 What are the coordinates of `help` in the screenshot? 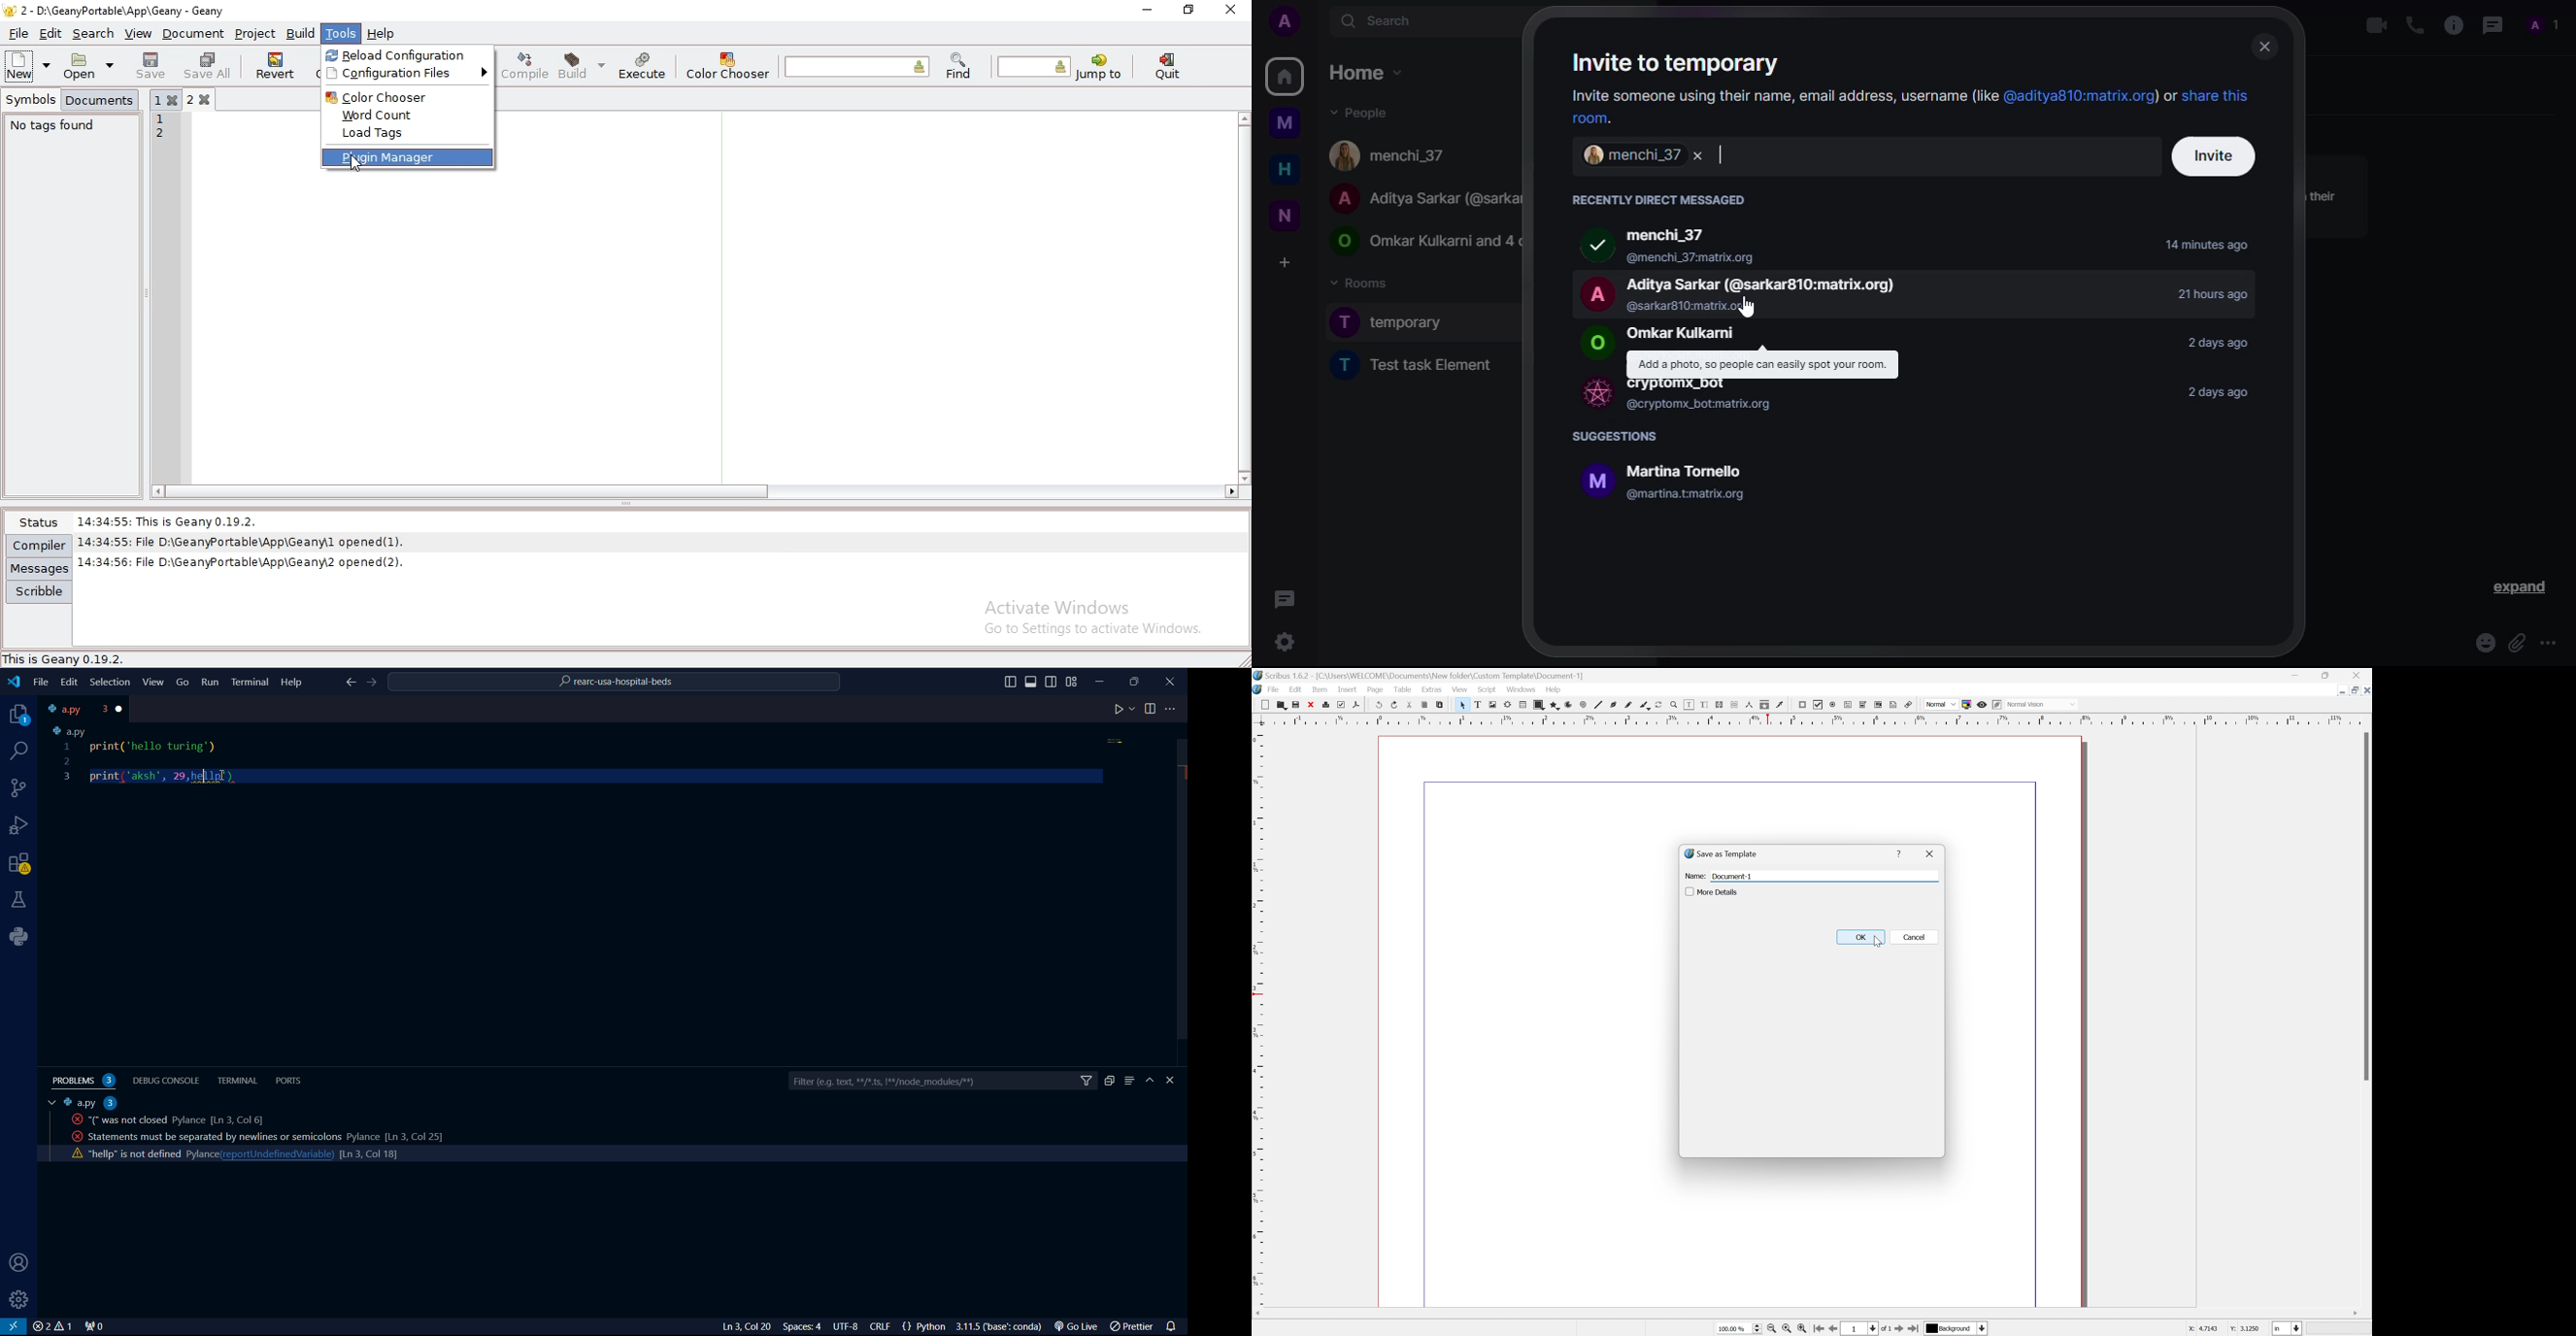 It's located at (1897, 853).